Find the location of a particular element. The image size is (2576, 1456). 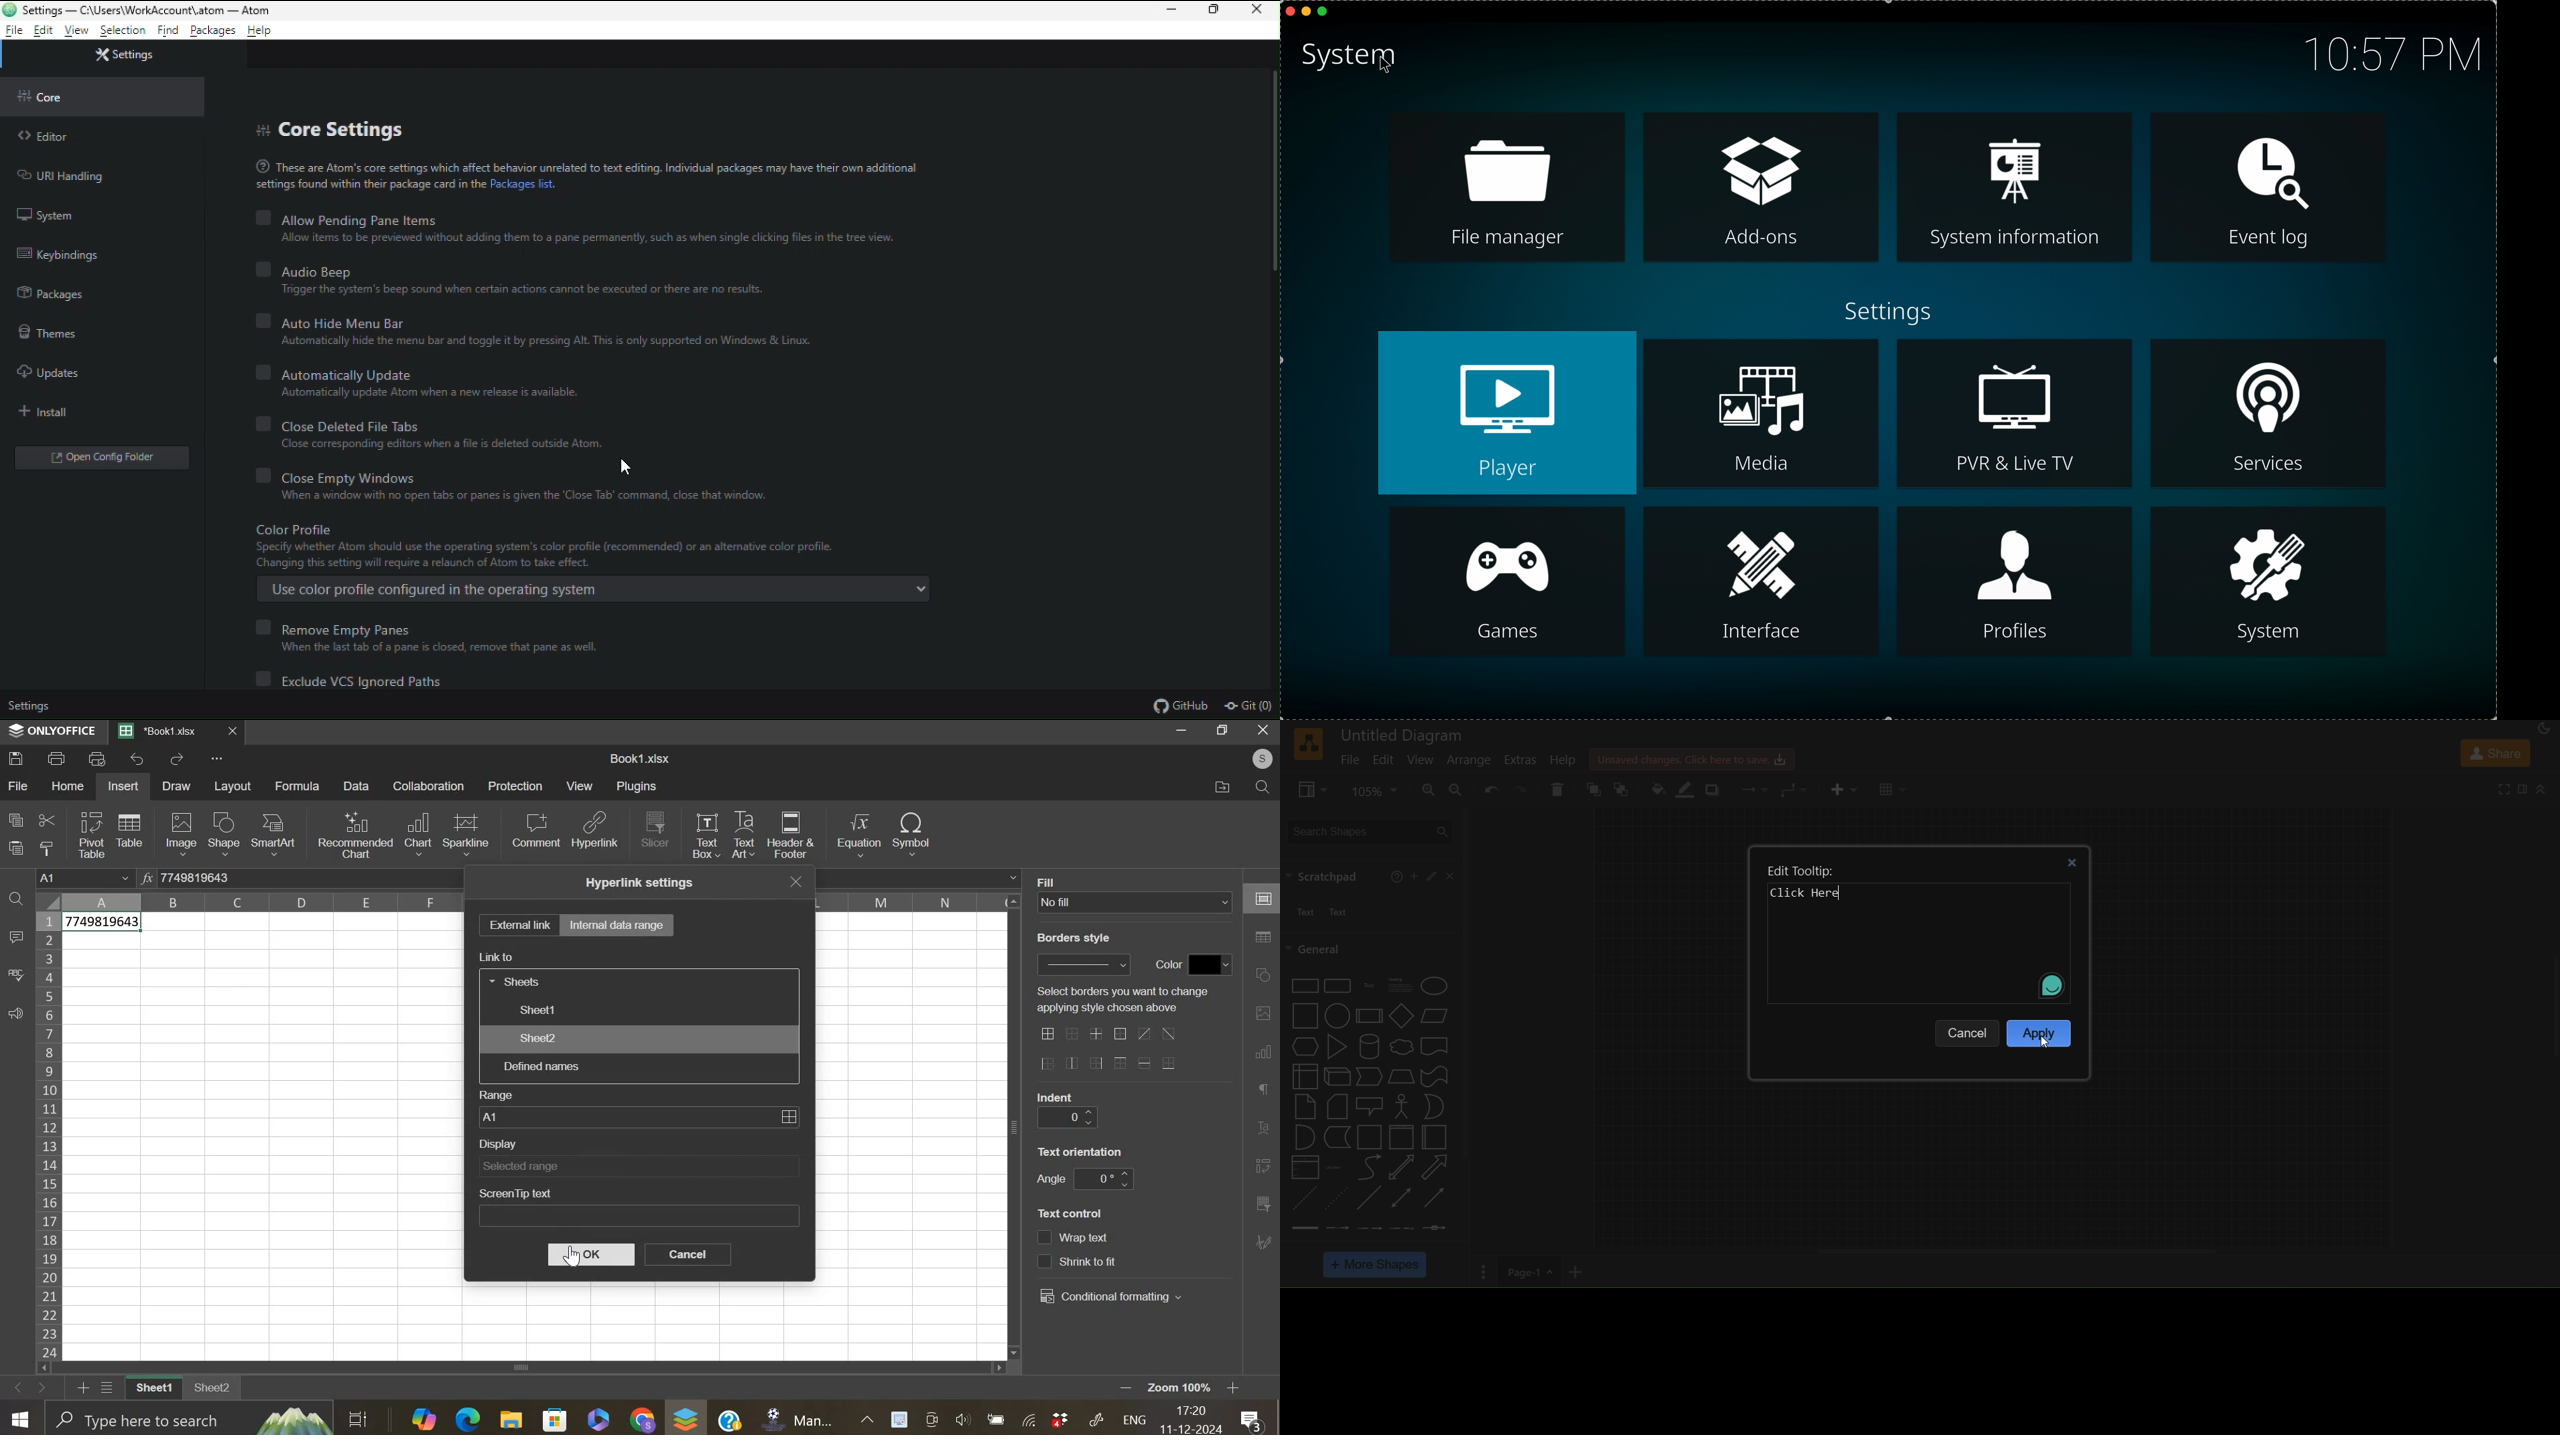

cursor is located at coordinates (625, 468).